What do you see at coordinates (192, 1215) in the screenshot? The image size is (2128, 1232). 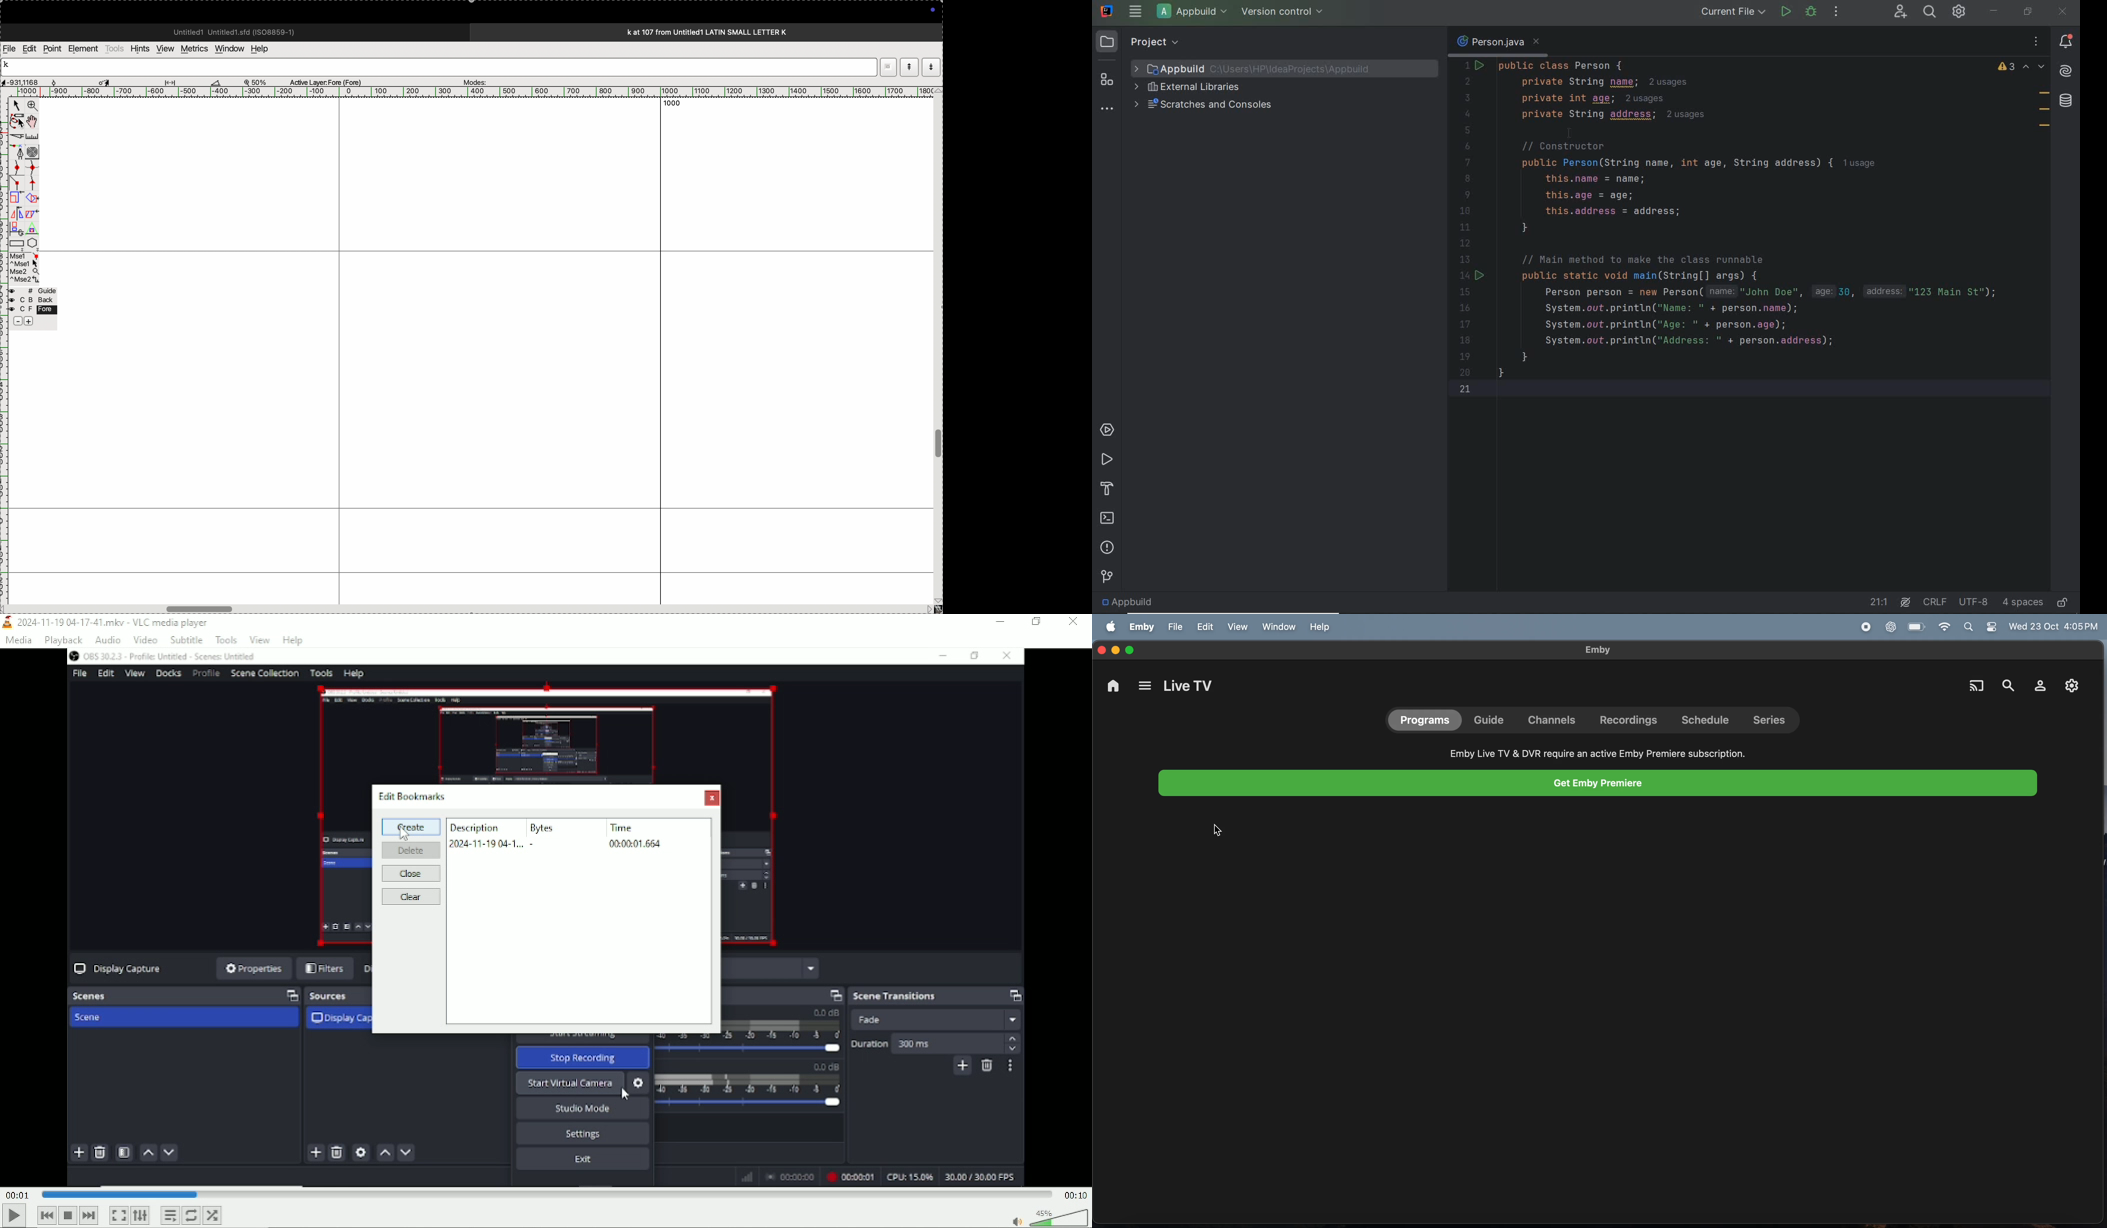 I see `Toggle loop all, loop one and no loop ` at bounding box center [192, 1215].